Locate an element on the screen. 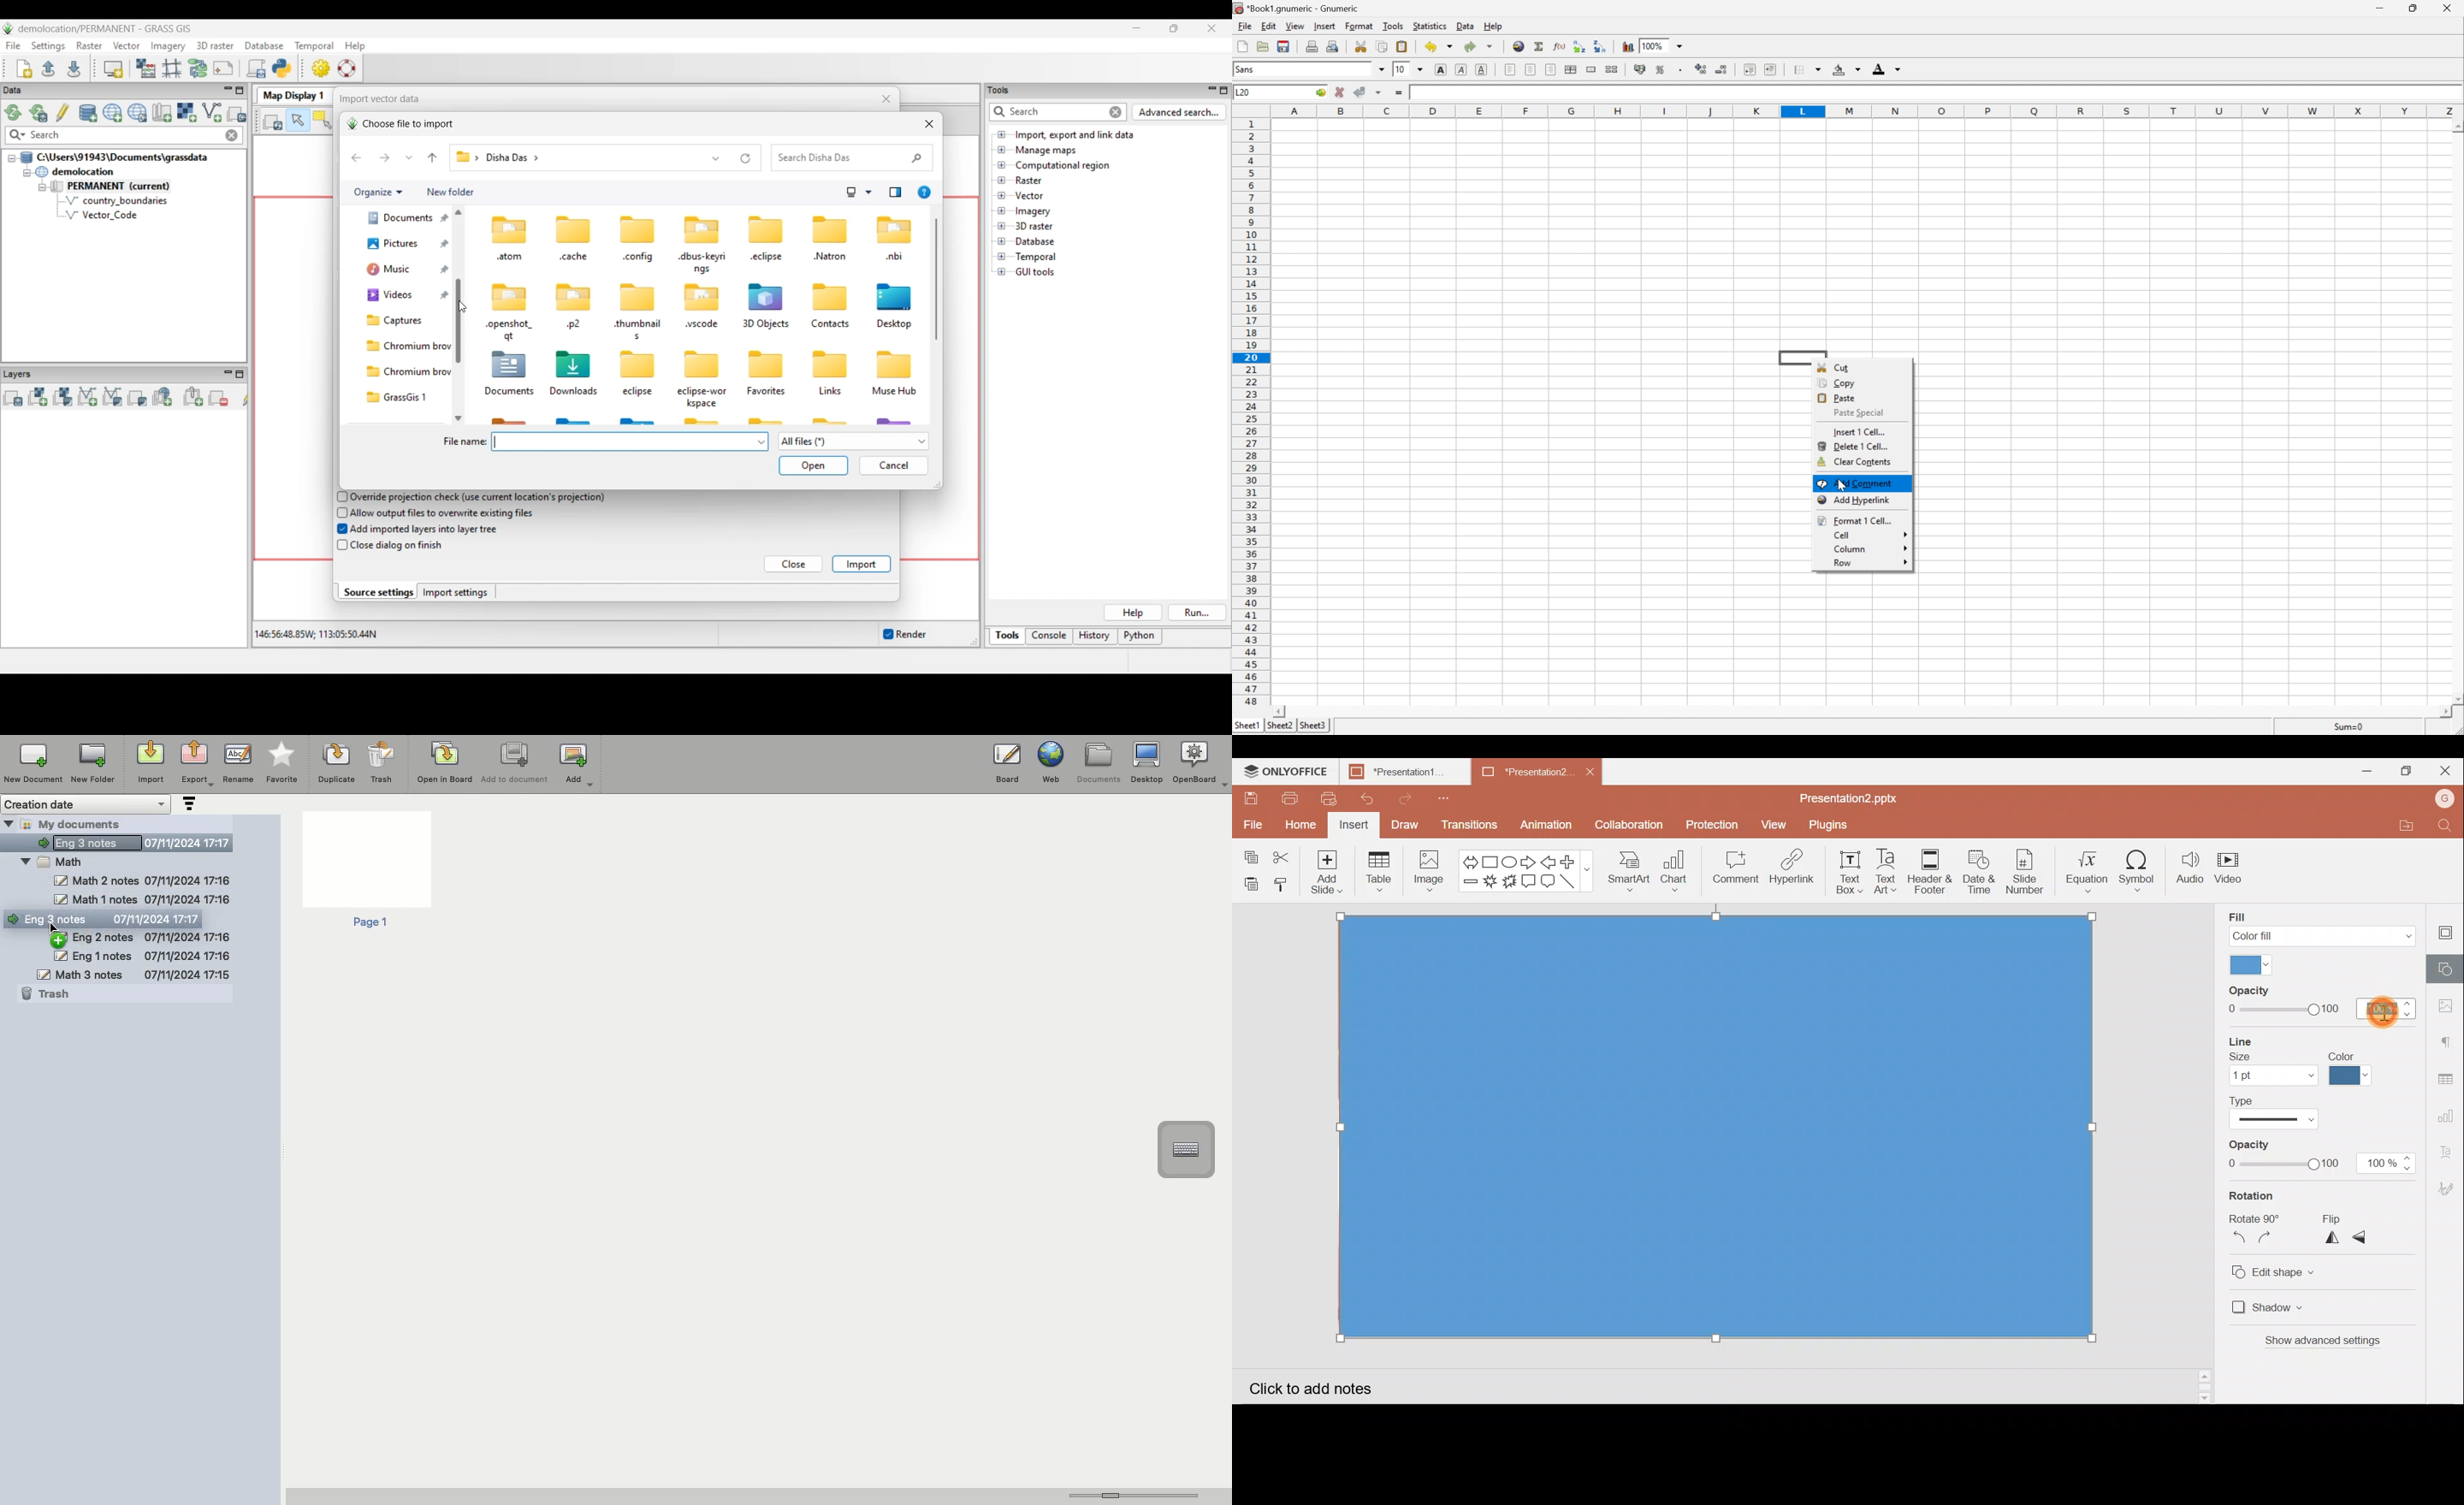 The height and width of the screenshot is (1512, 2464). cursor is located at coordinates (57, 928).